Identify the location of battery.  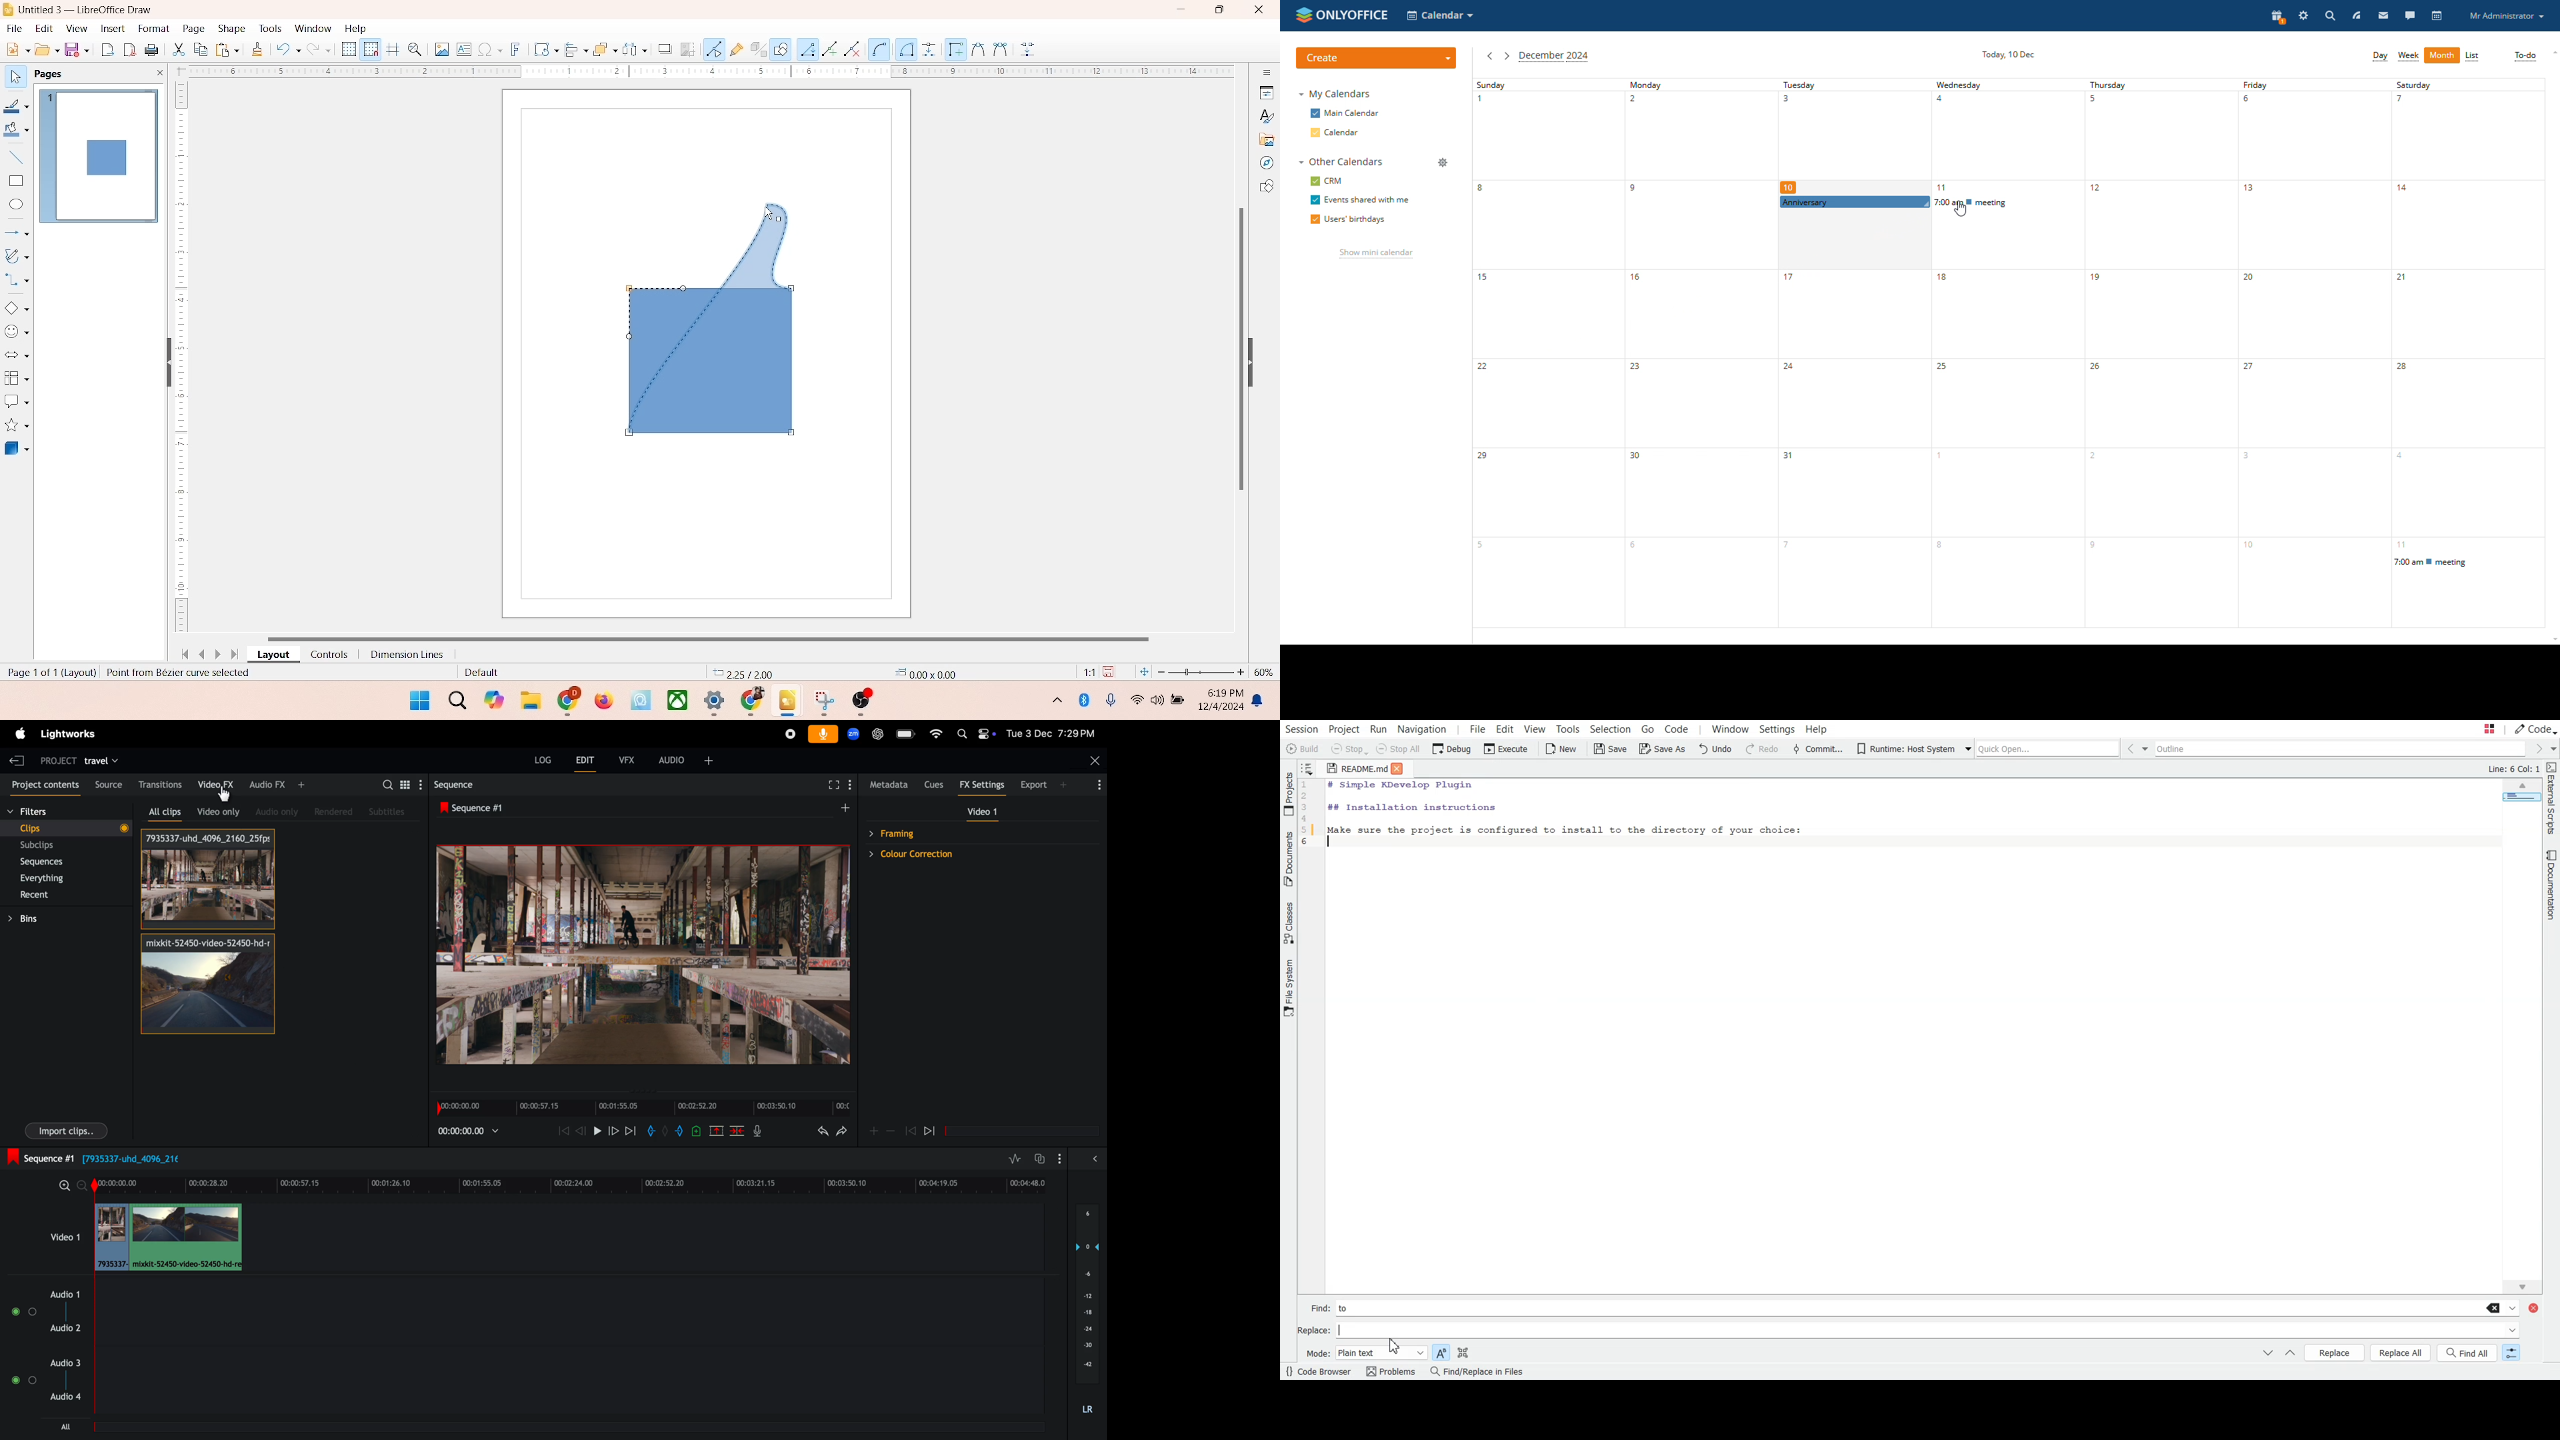
(1180, 701).